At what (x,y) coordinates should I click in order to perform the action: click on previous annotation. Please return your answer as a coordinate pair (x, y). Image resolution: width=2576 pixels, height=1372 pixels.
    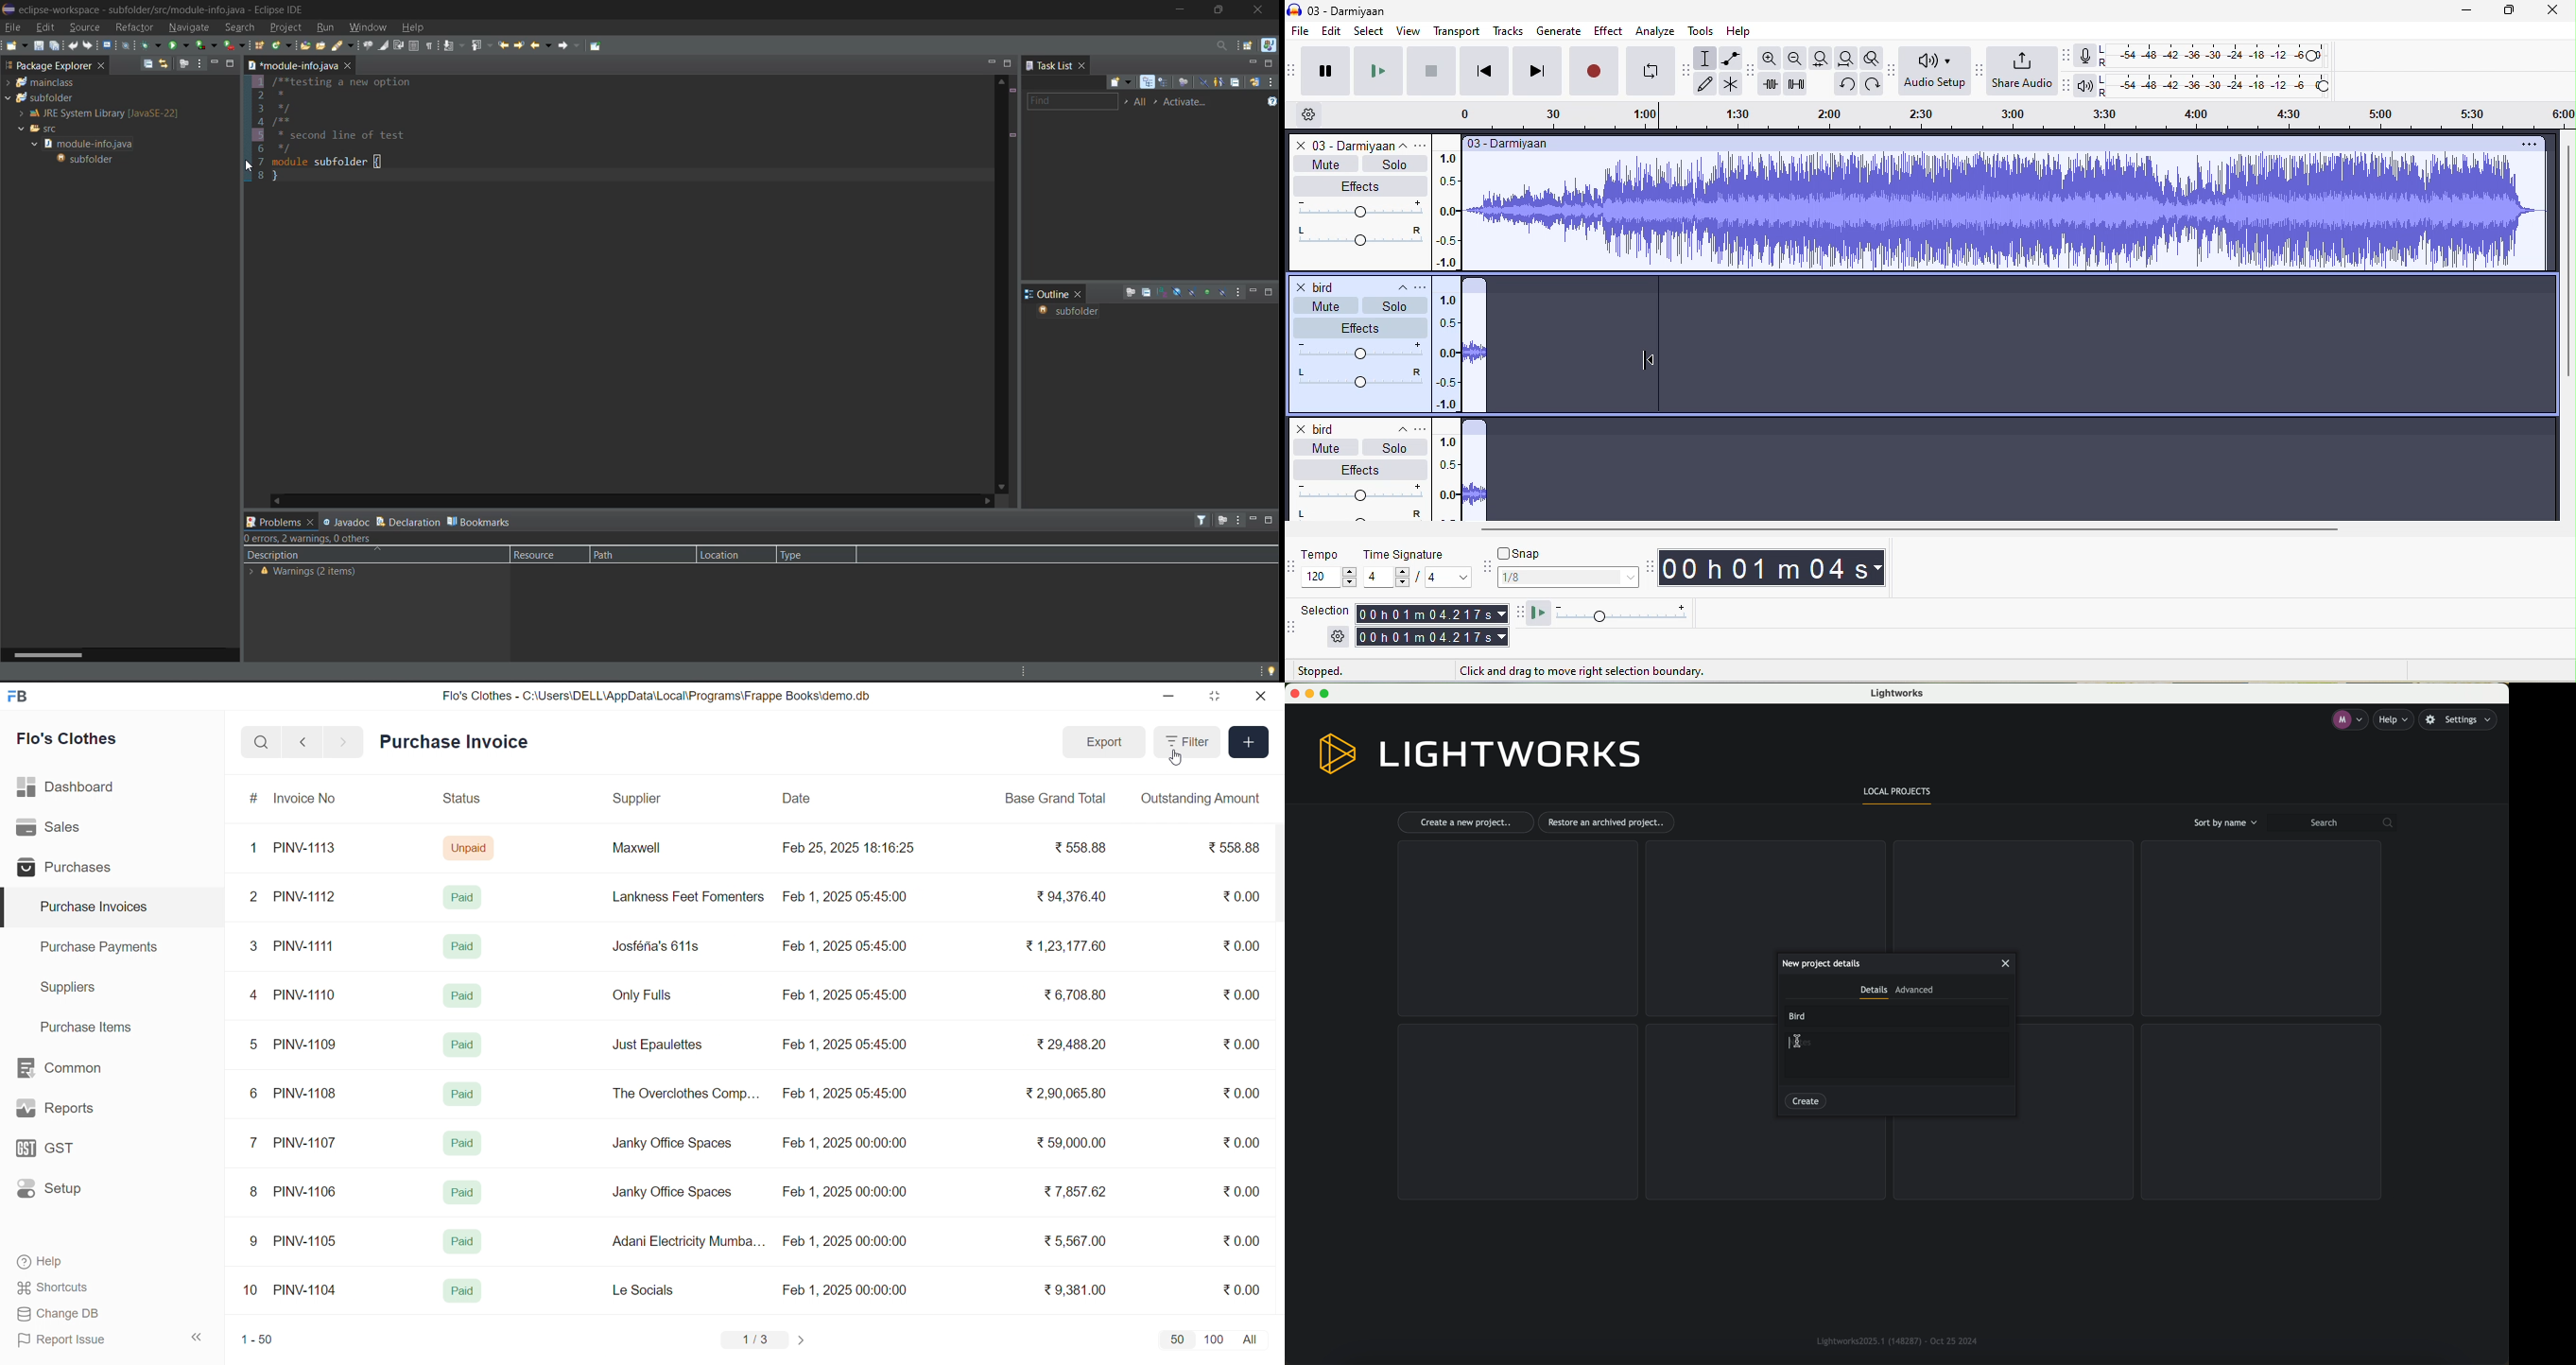
    Looking at the image, I should click on (485, 46).